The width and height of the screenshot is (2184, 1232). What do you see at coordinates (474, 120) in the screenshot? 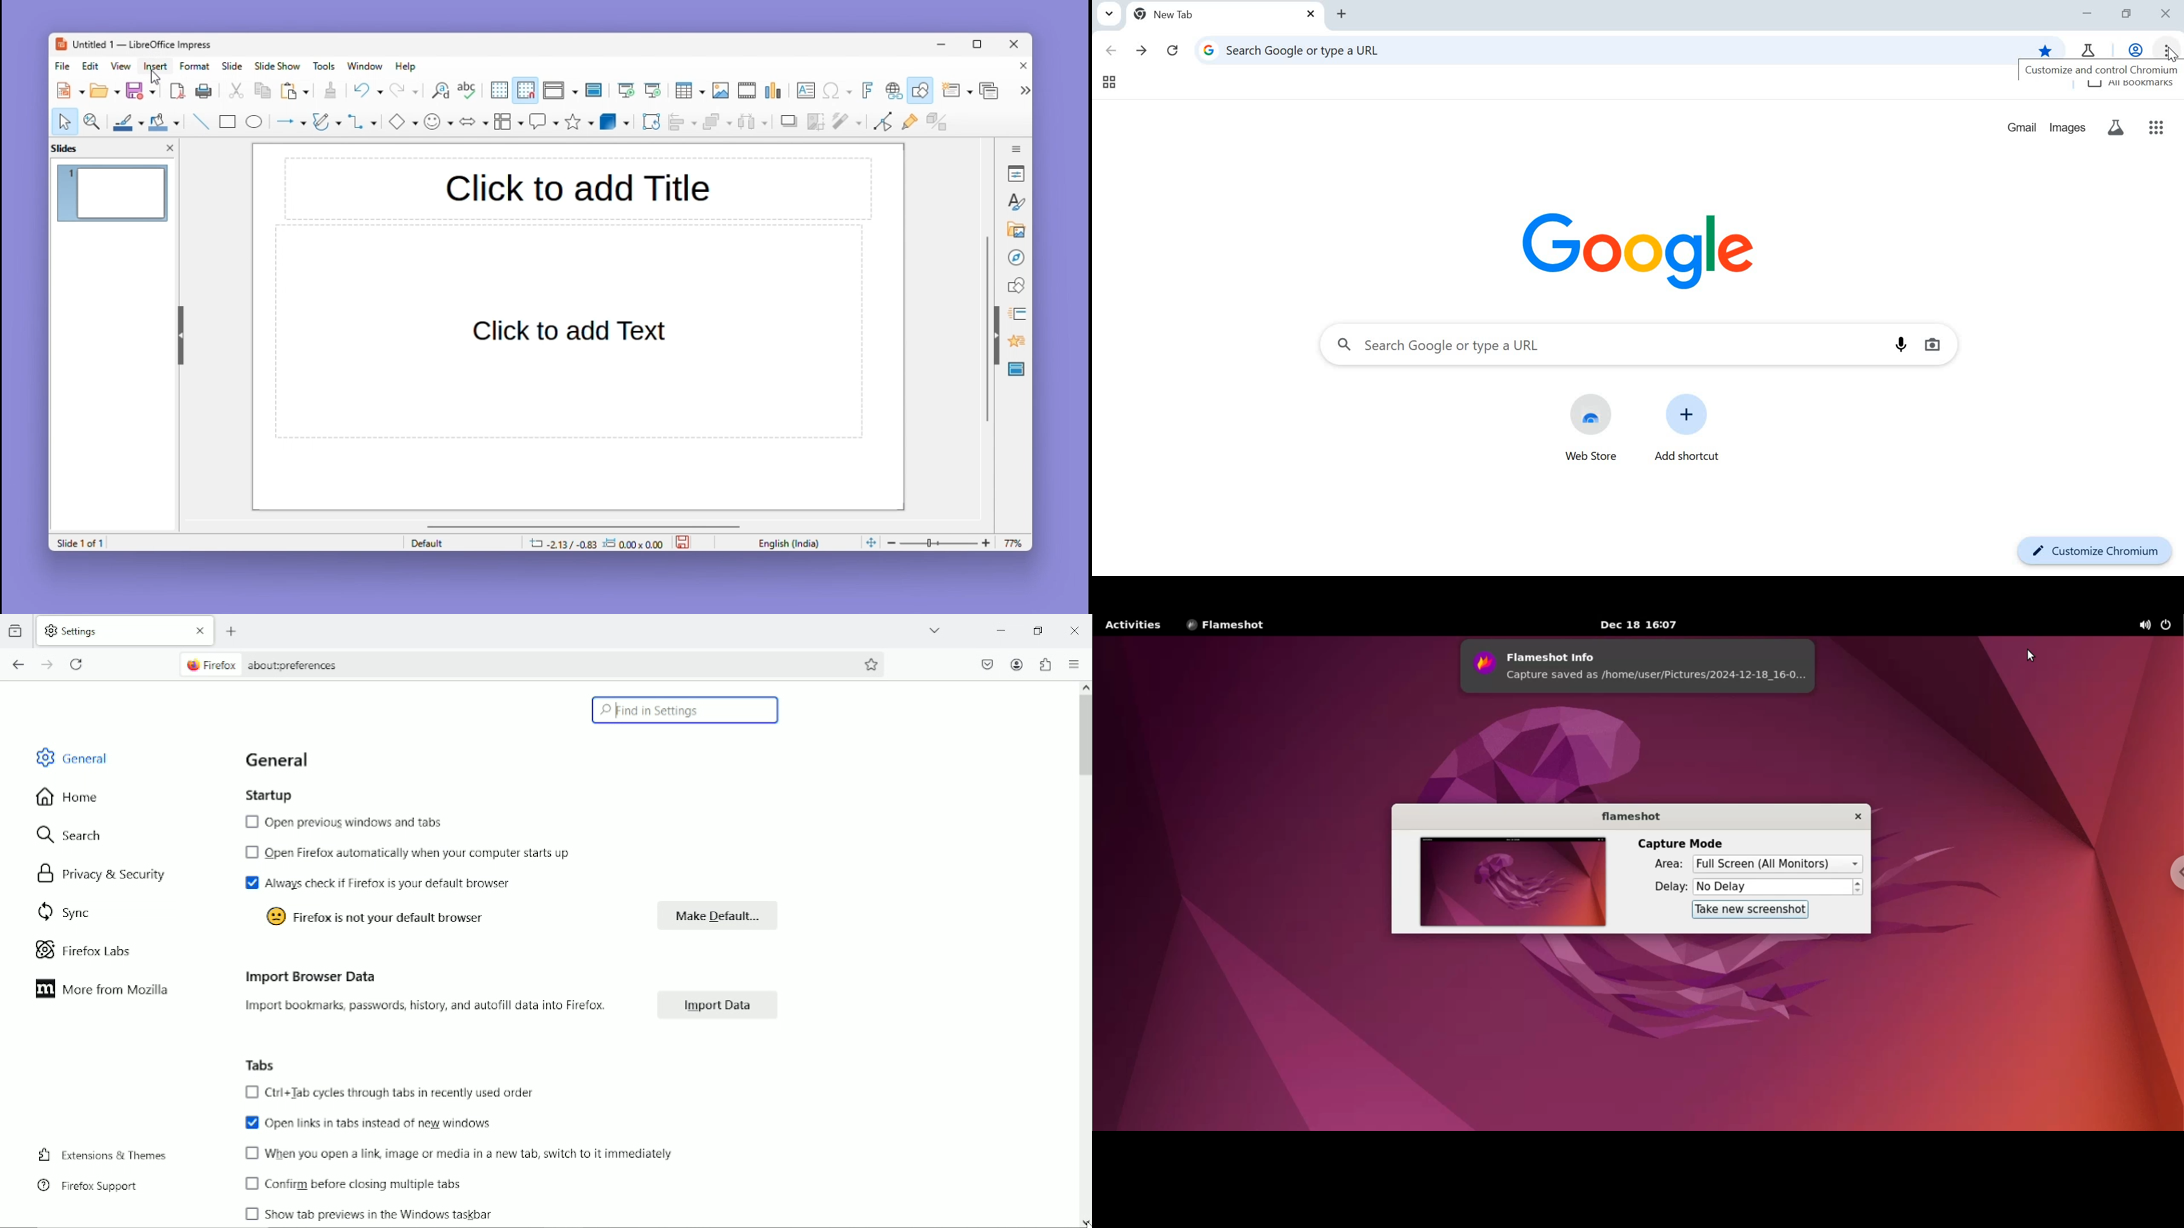
I see `Double arrow` at bounding box center [474, 120].